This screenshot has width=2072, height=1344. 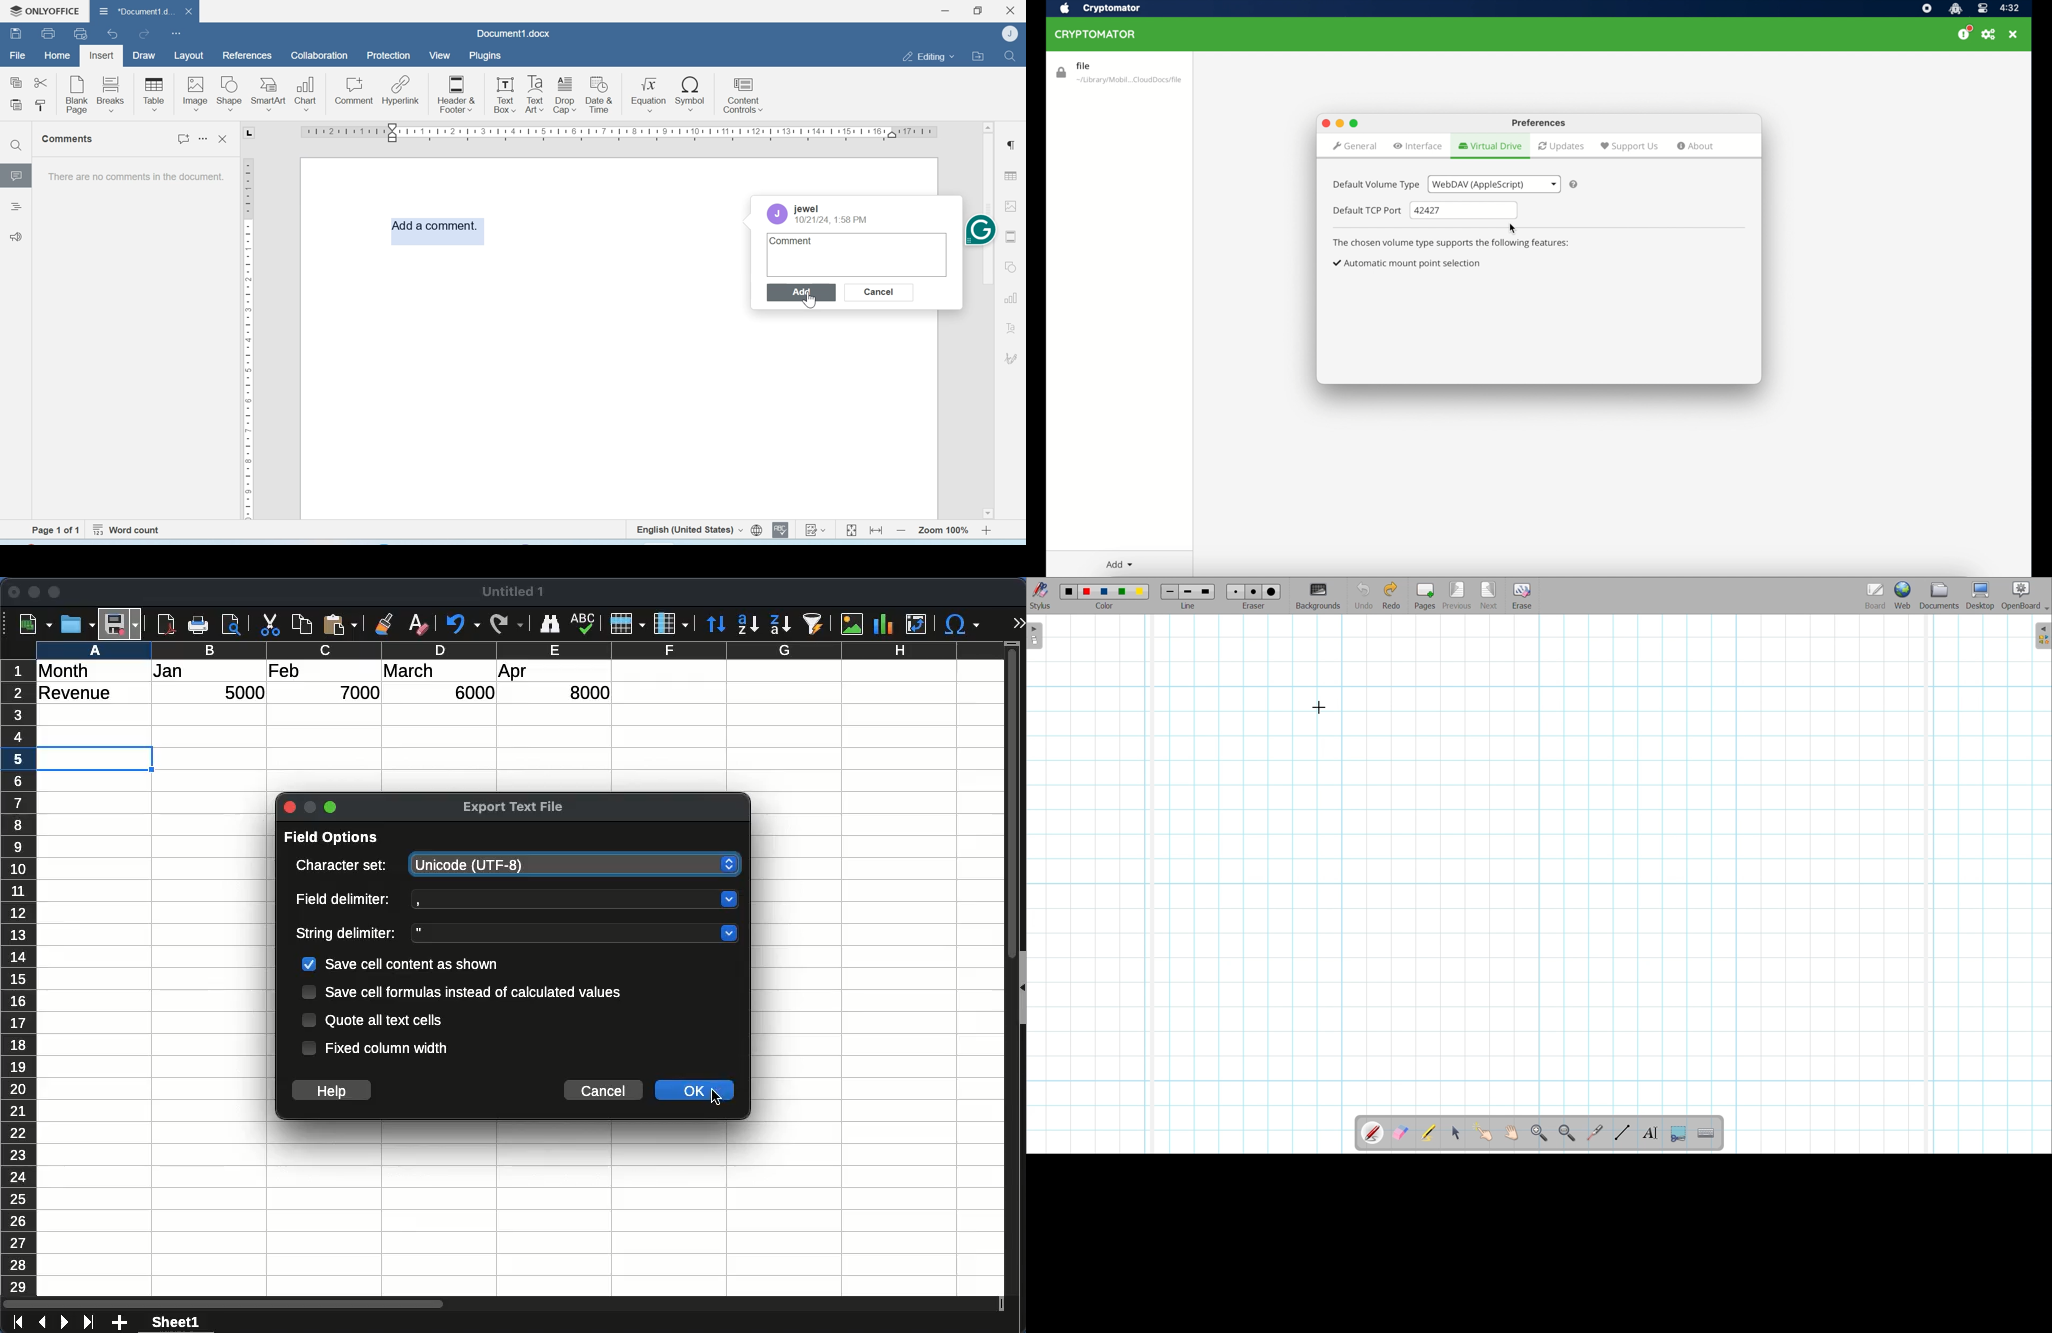 What do you see at coordinates (981, 229) in the screenshot?
I see `Grammarly` at bounding box center [981, 229].